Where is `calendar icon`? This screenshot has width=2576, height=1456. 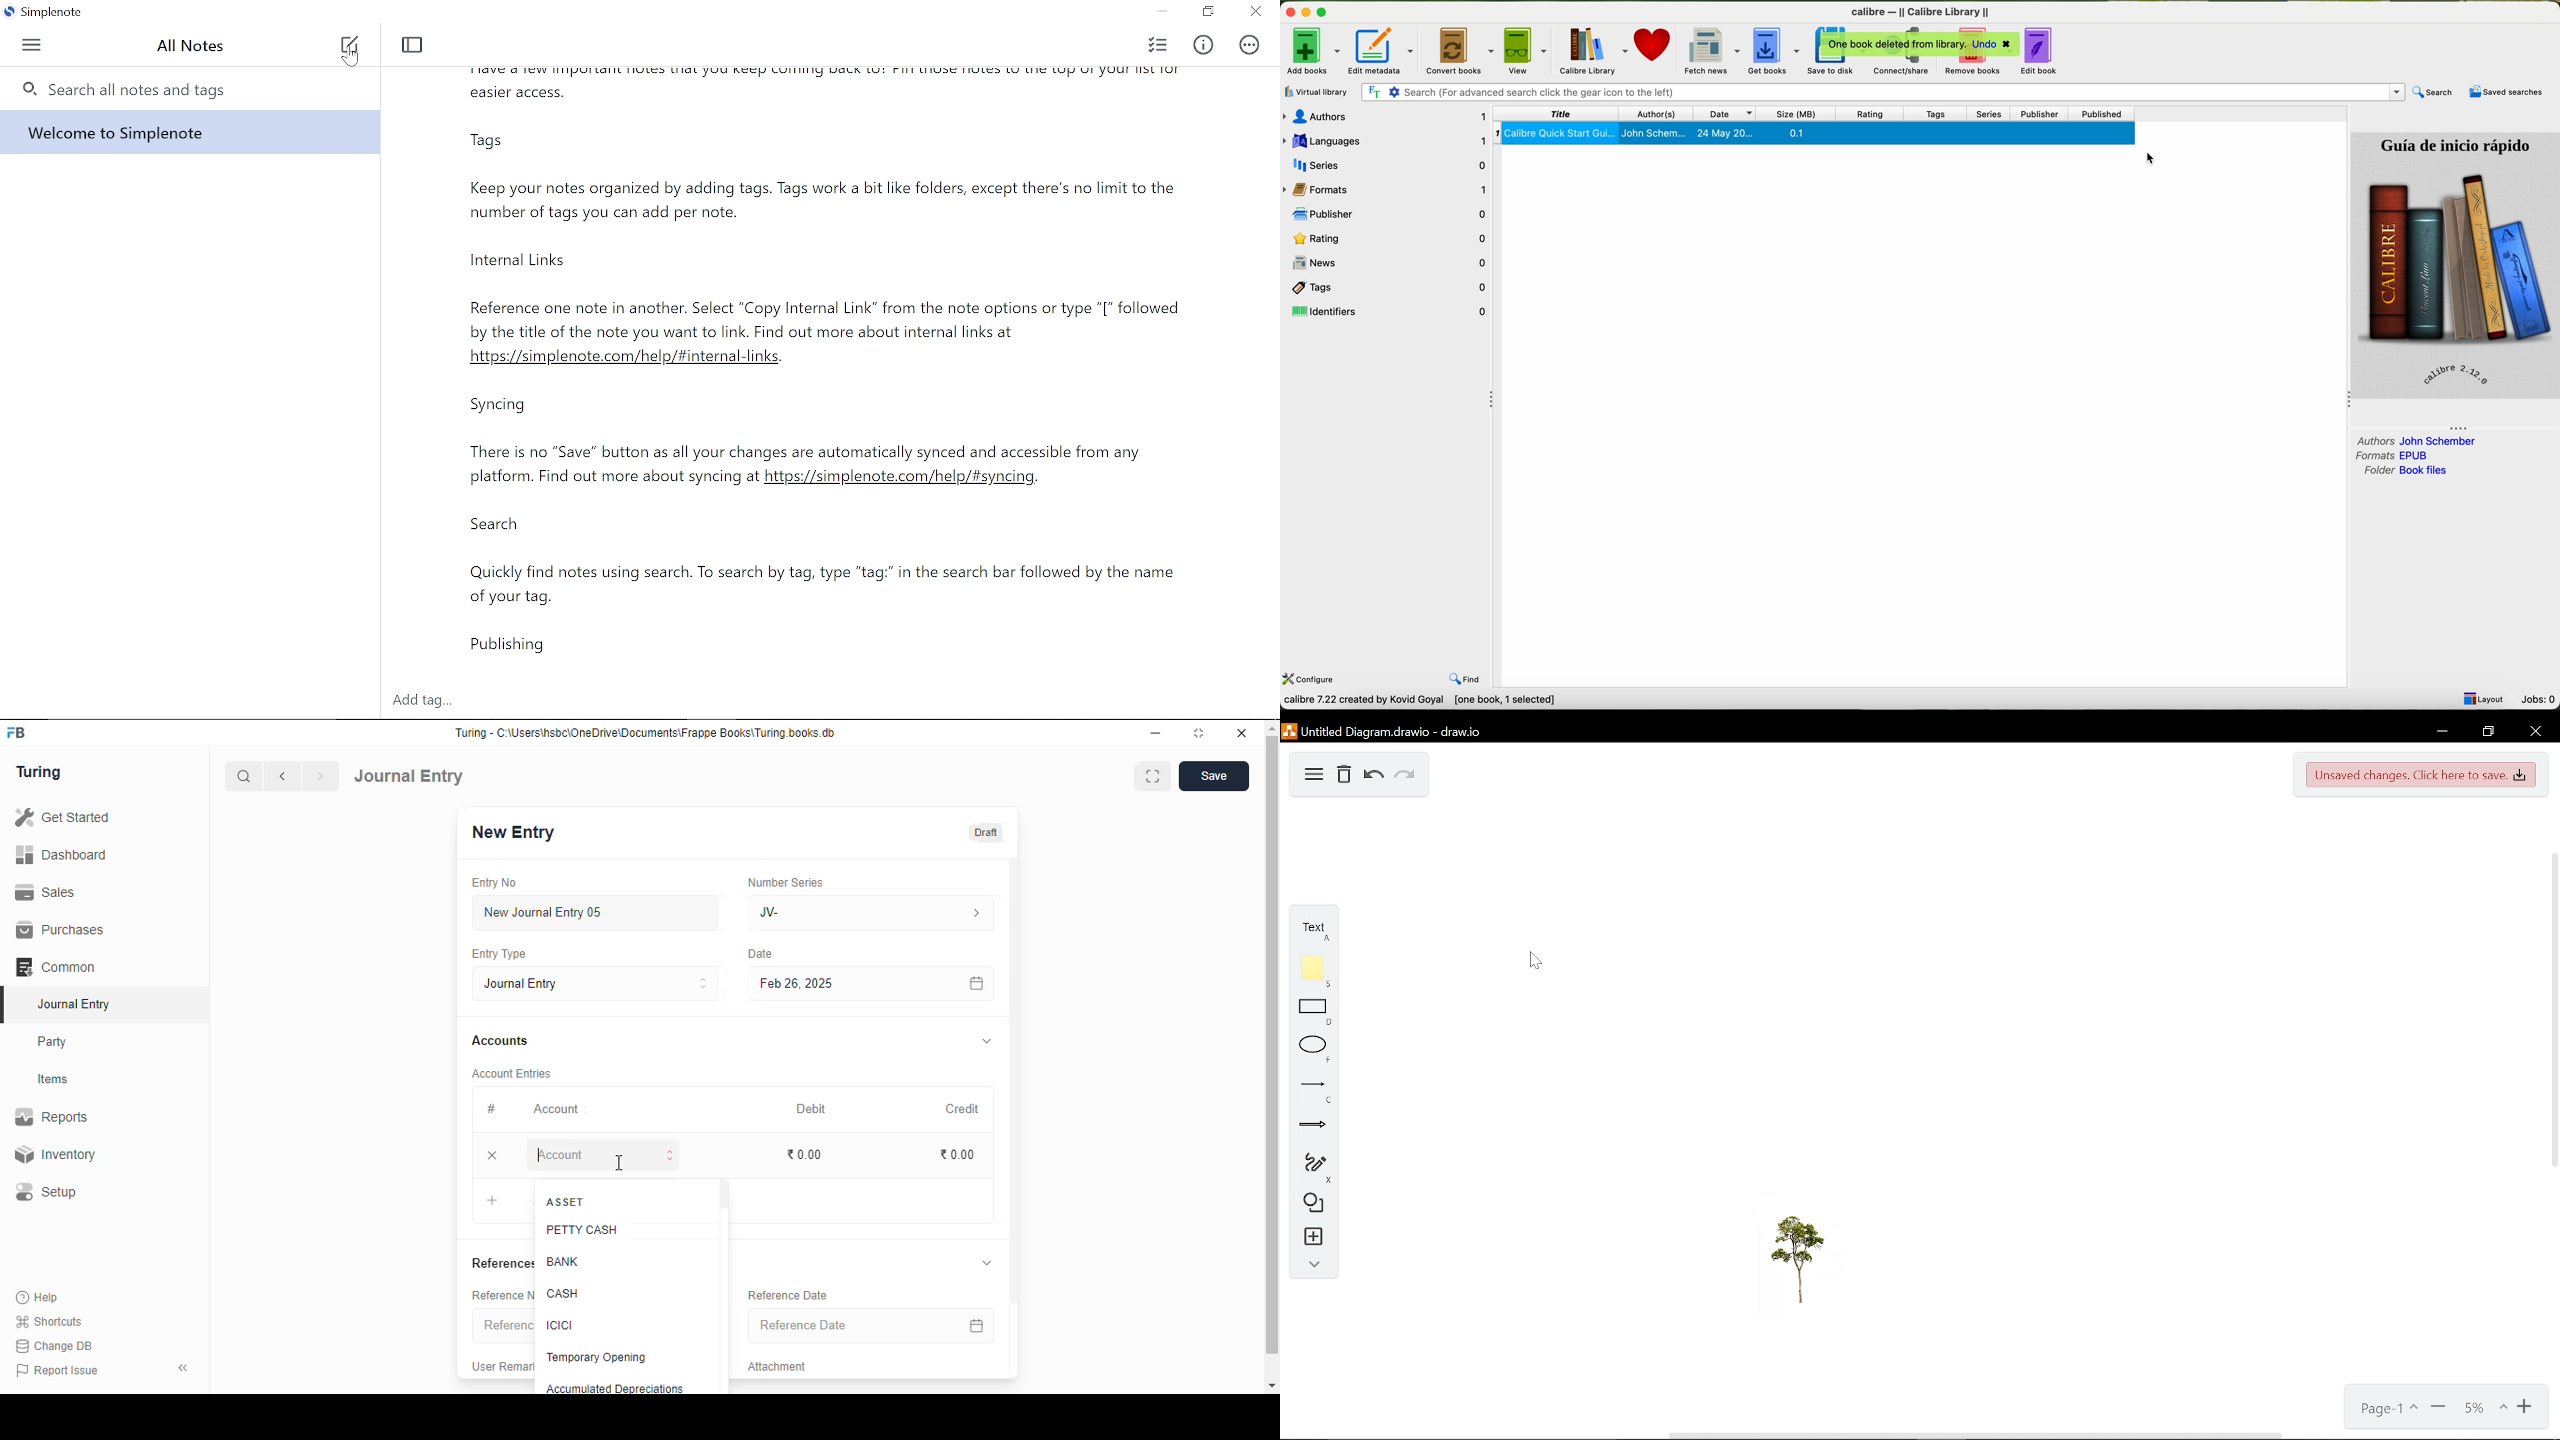
calendar icon is located at coordinates (975, 1325).